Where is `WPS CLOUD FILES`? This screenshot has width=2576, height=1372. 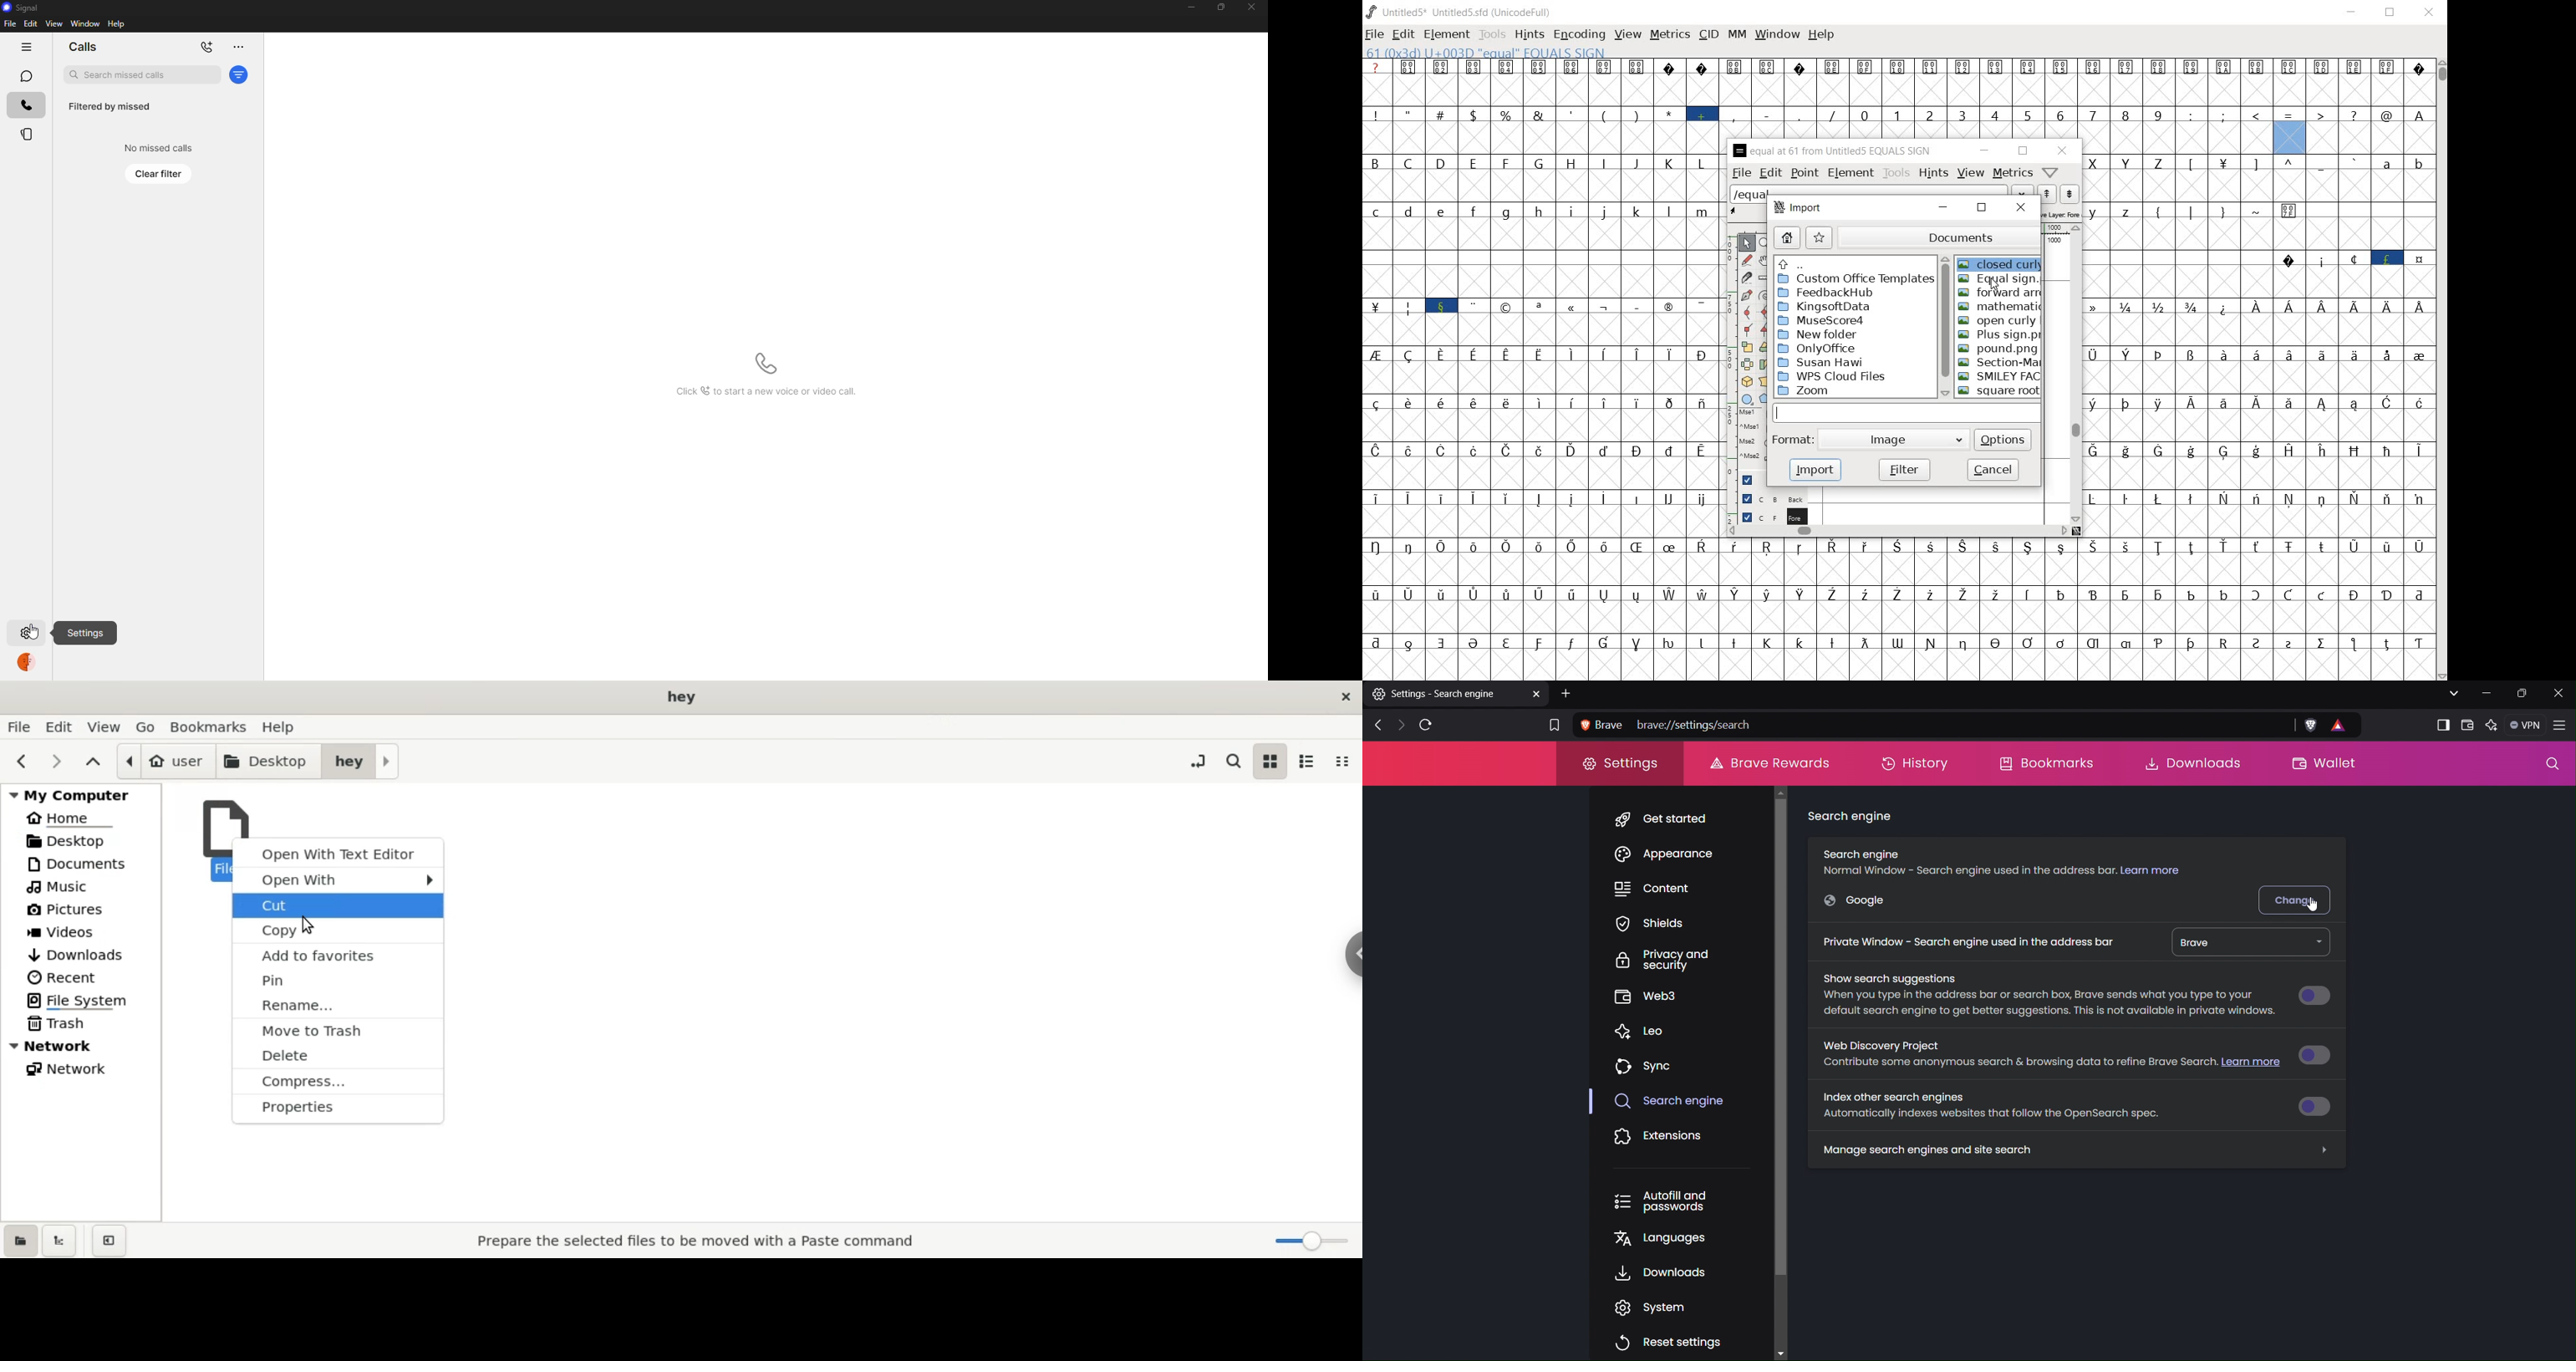
WPS CLOUD FILES is located at coordinates (1835, 376).